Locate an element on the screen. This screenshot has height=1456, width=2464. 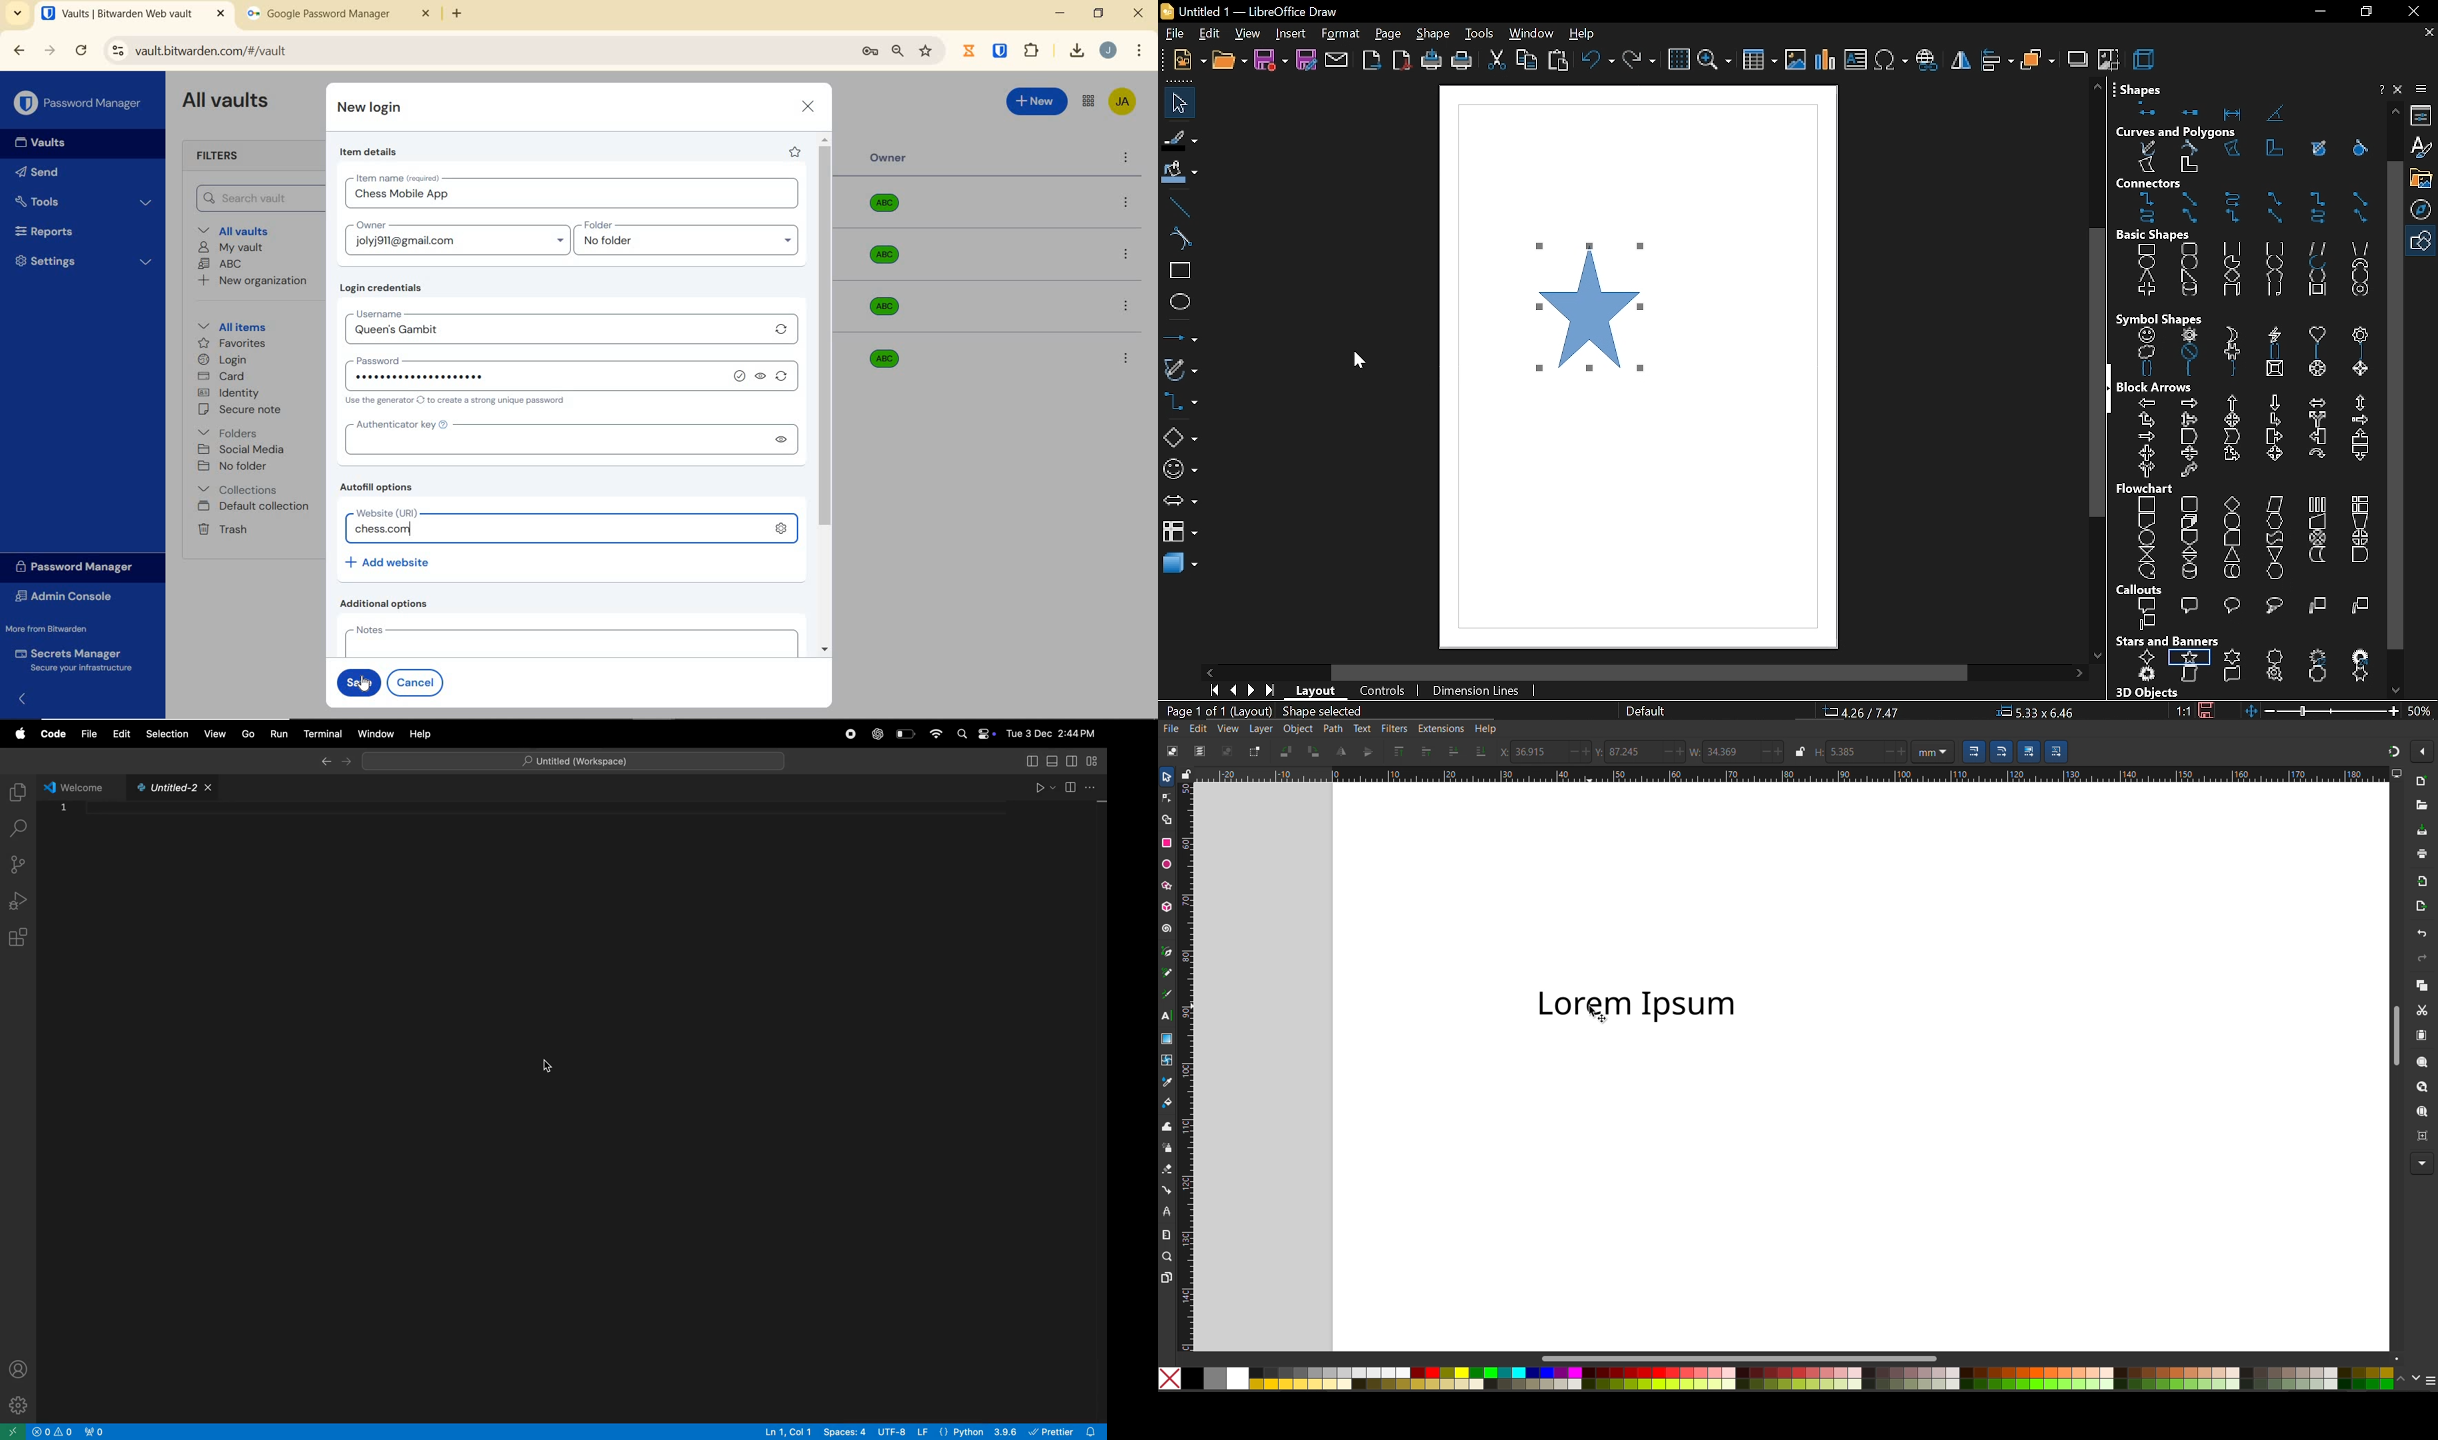
Gradient Tool is located at coordinates (1169, 1041).